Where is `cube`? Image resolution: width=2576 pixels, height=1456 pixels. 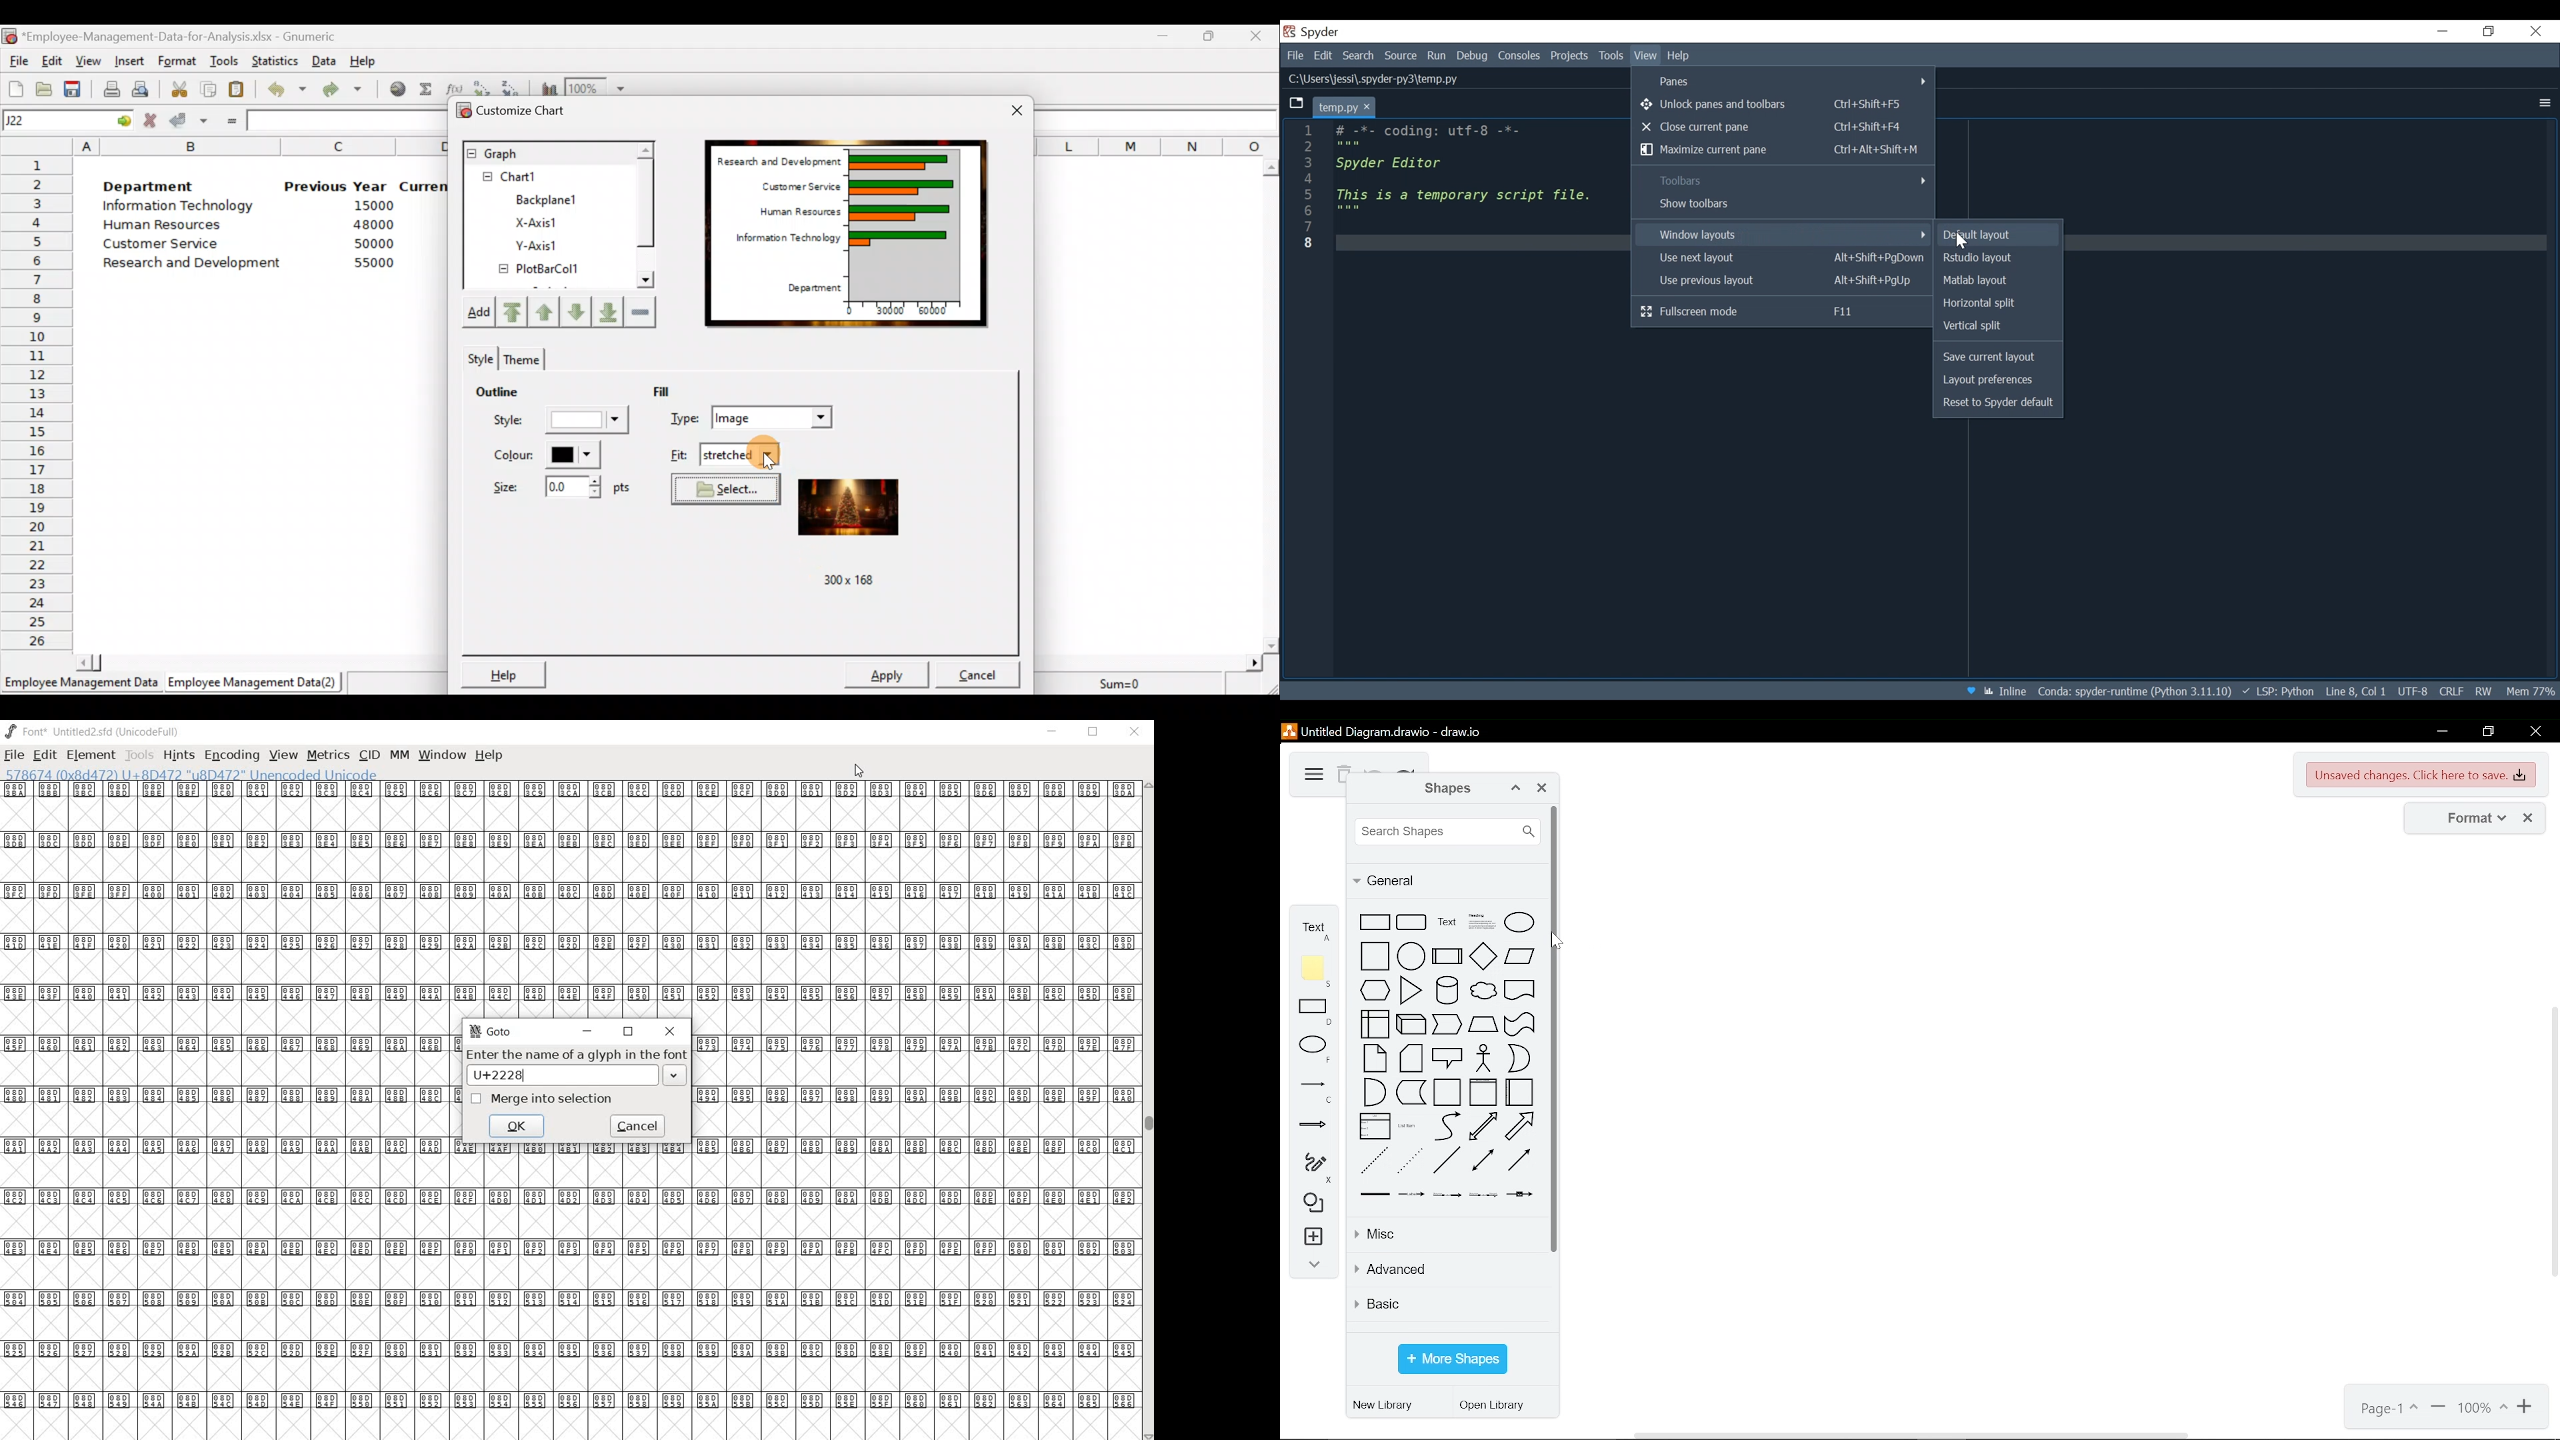 cube is located at coordinates (1411, 1024).